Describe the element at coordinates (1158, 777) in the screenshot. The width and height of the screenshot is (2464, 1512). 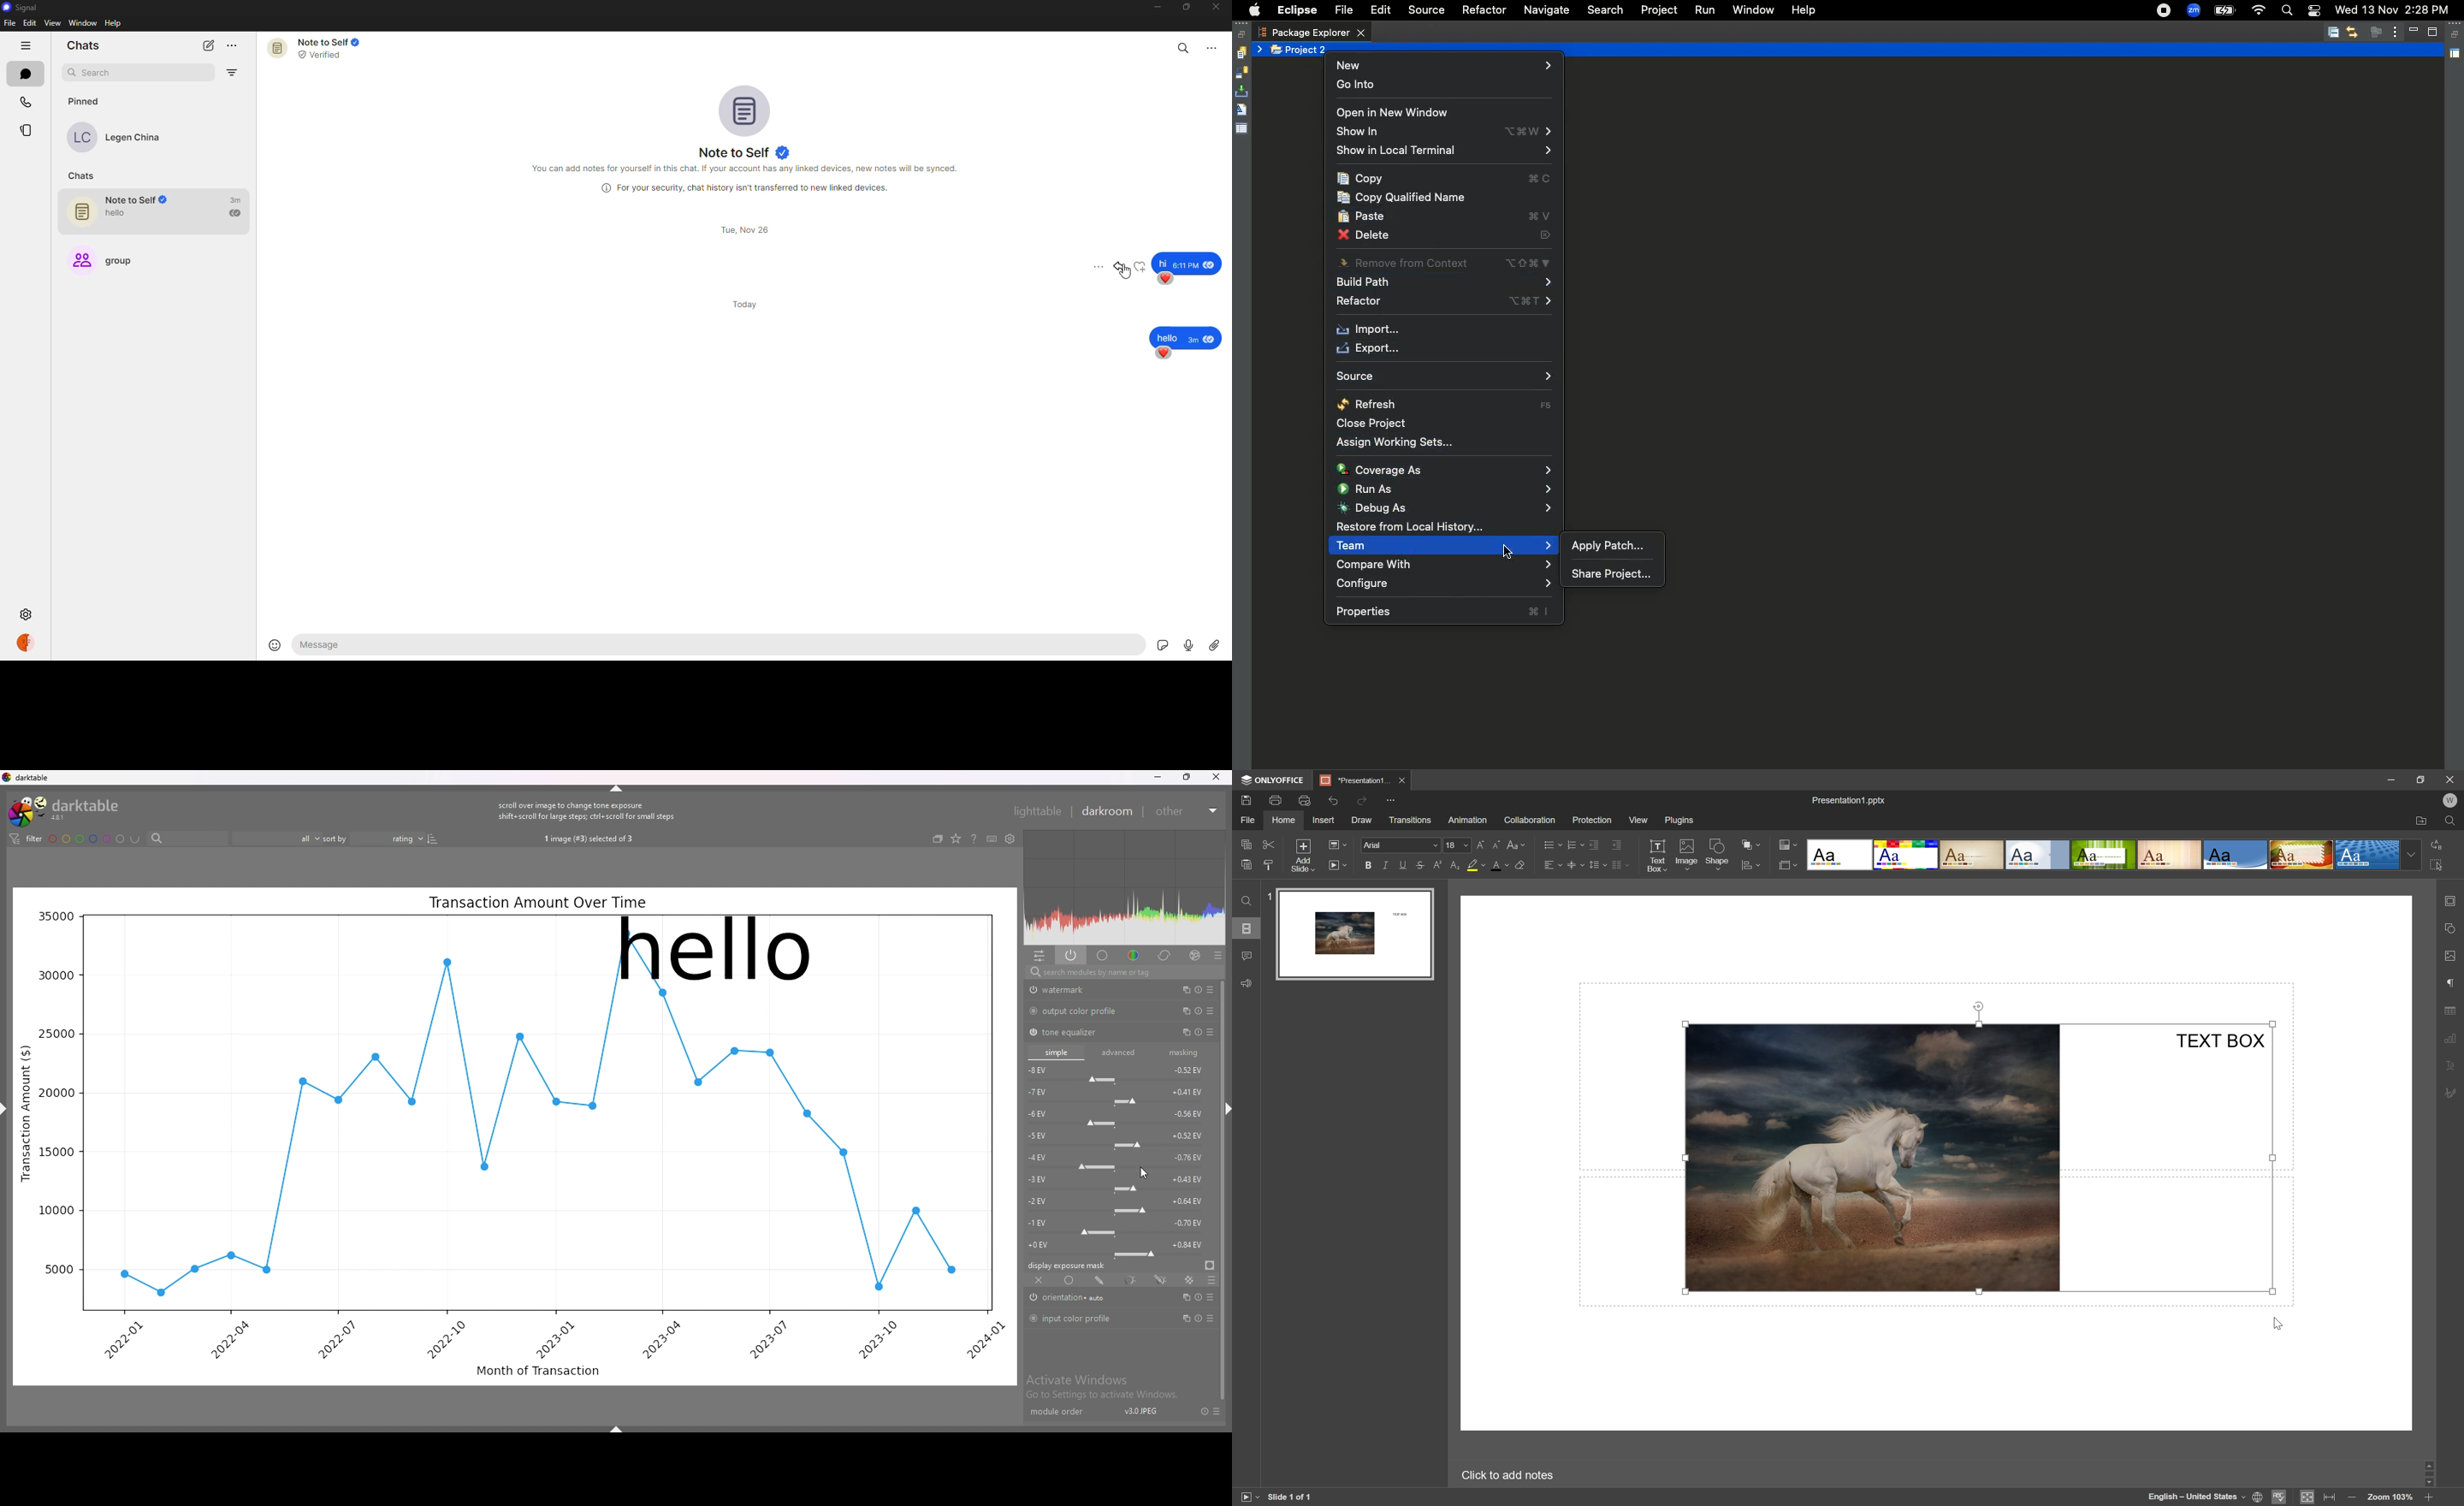
I see `minimize` at that location.